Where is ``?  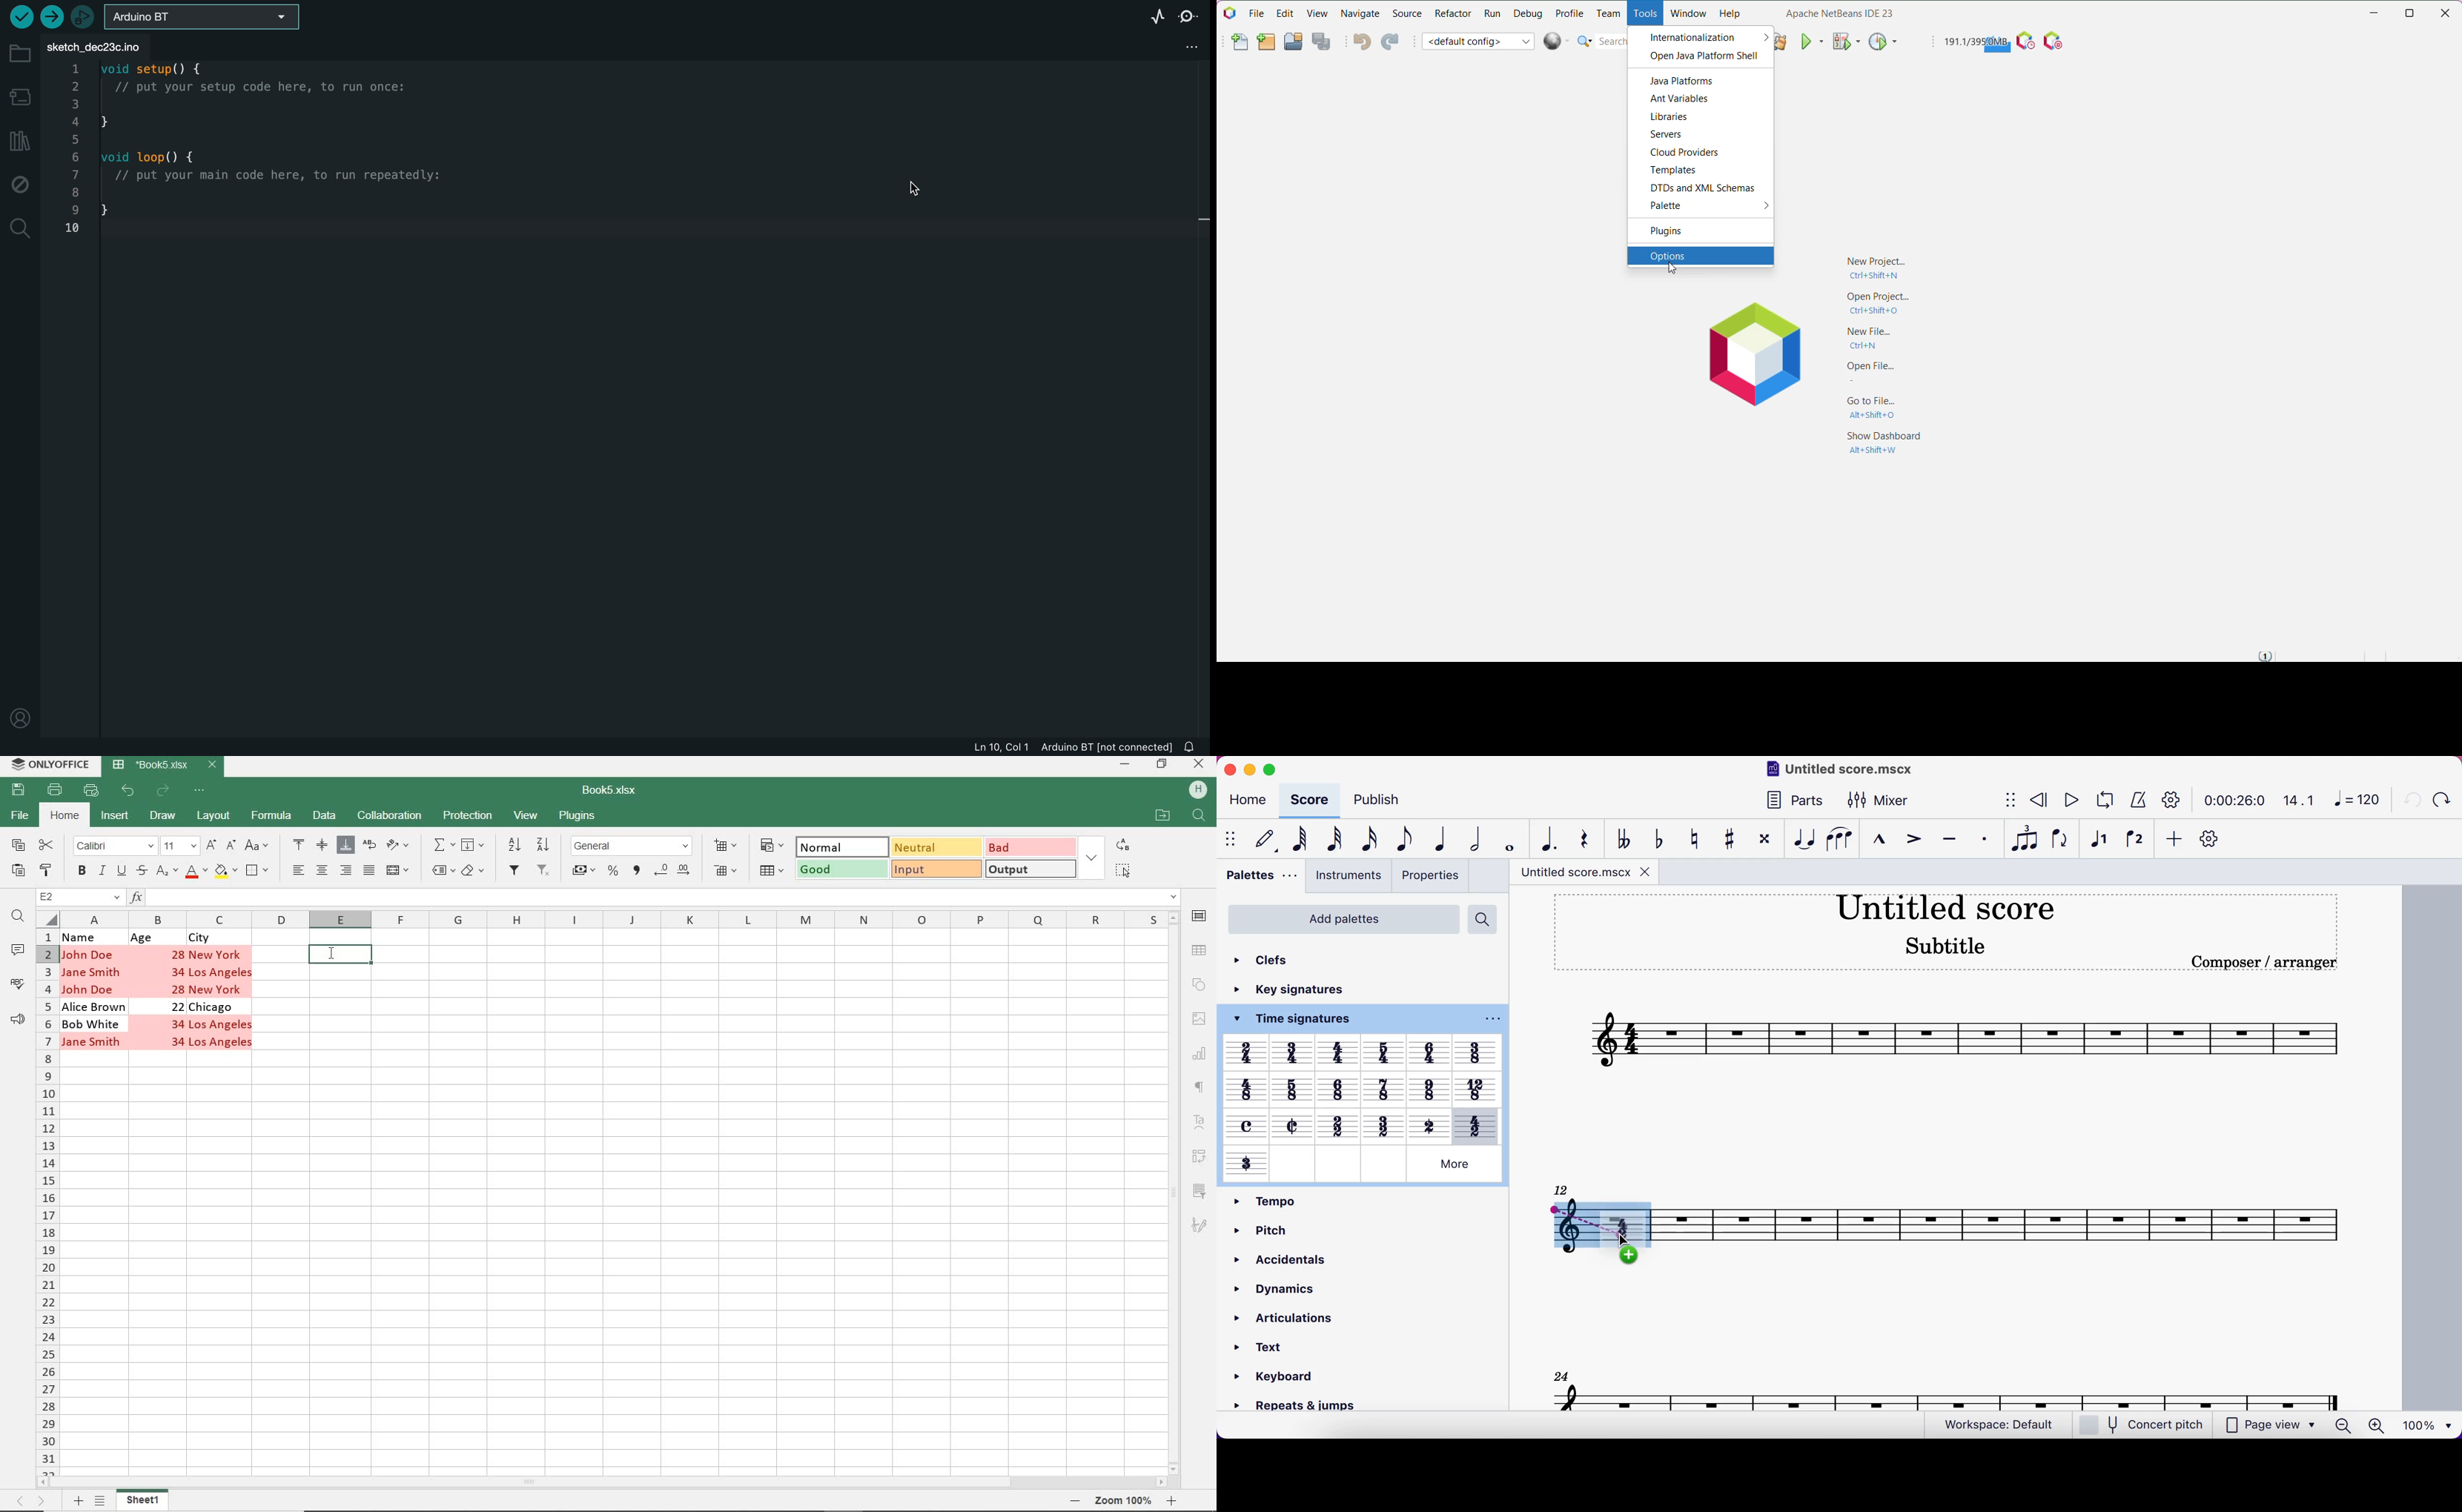  is located at coordinates (1294, 1126).